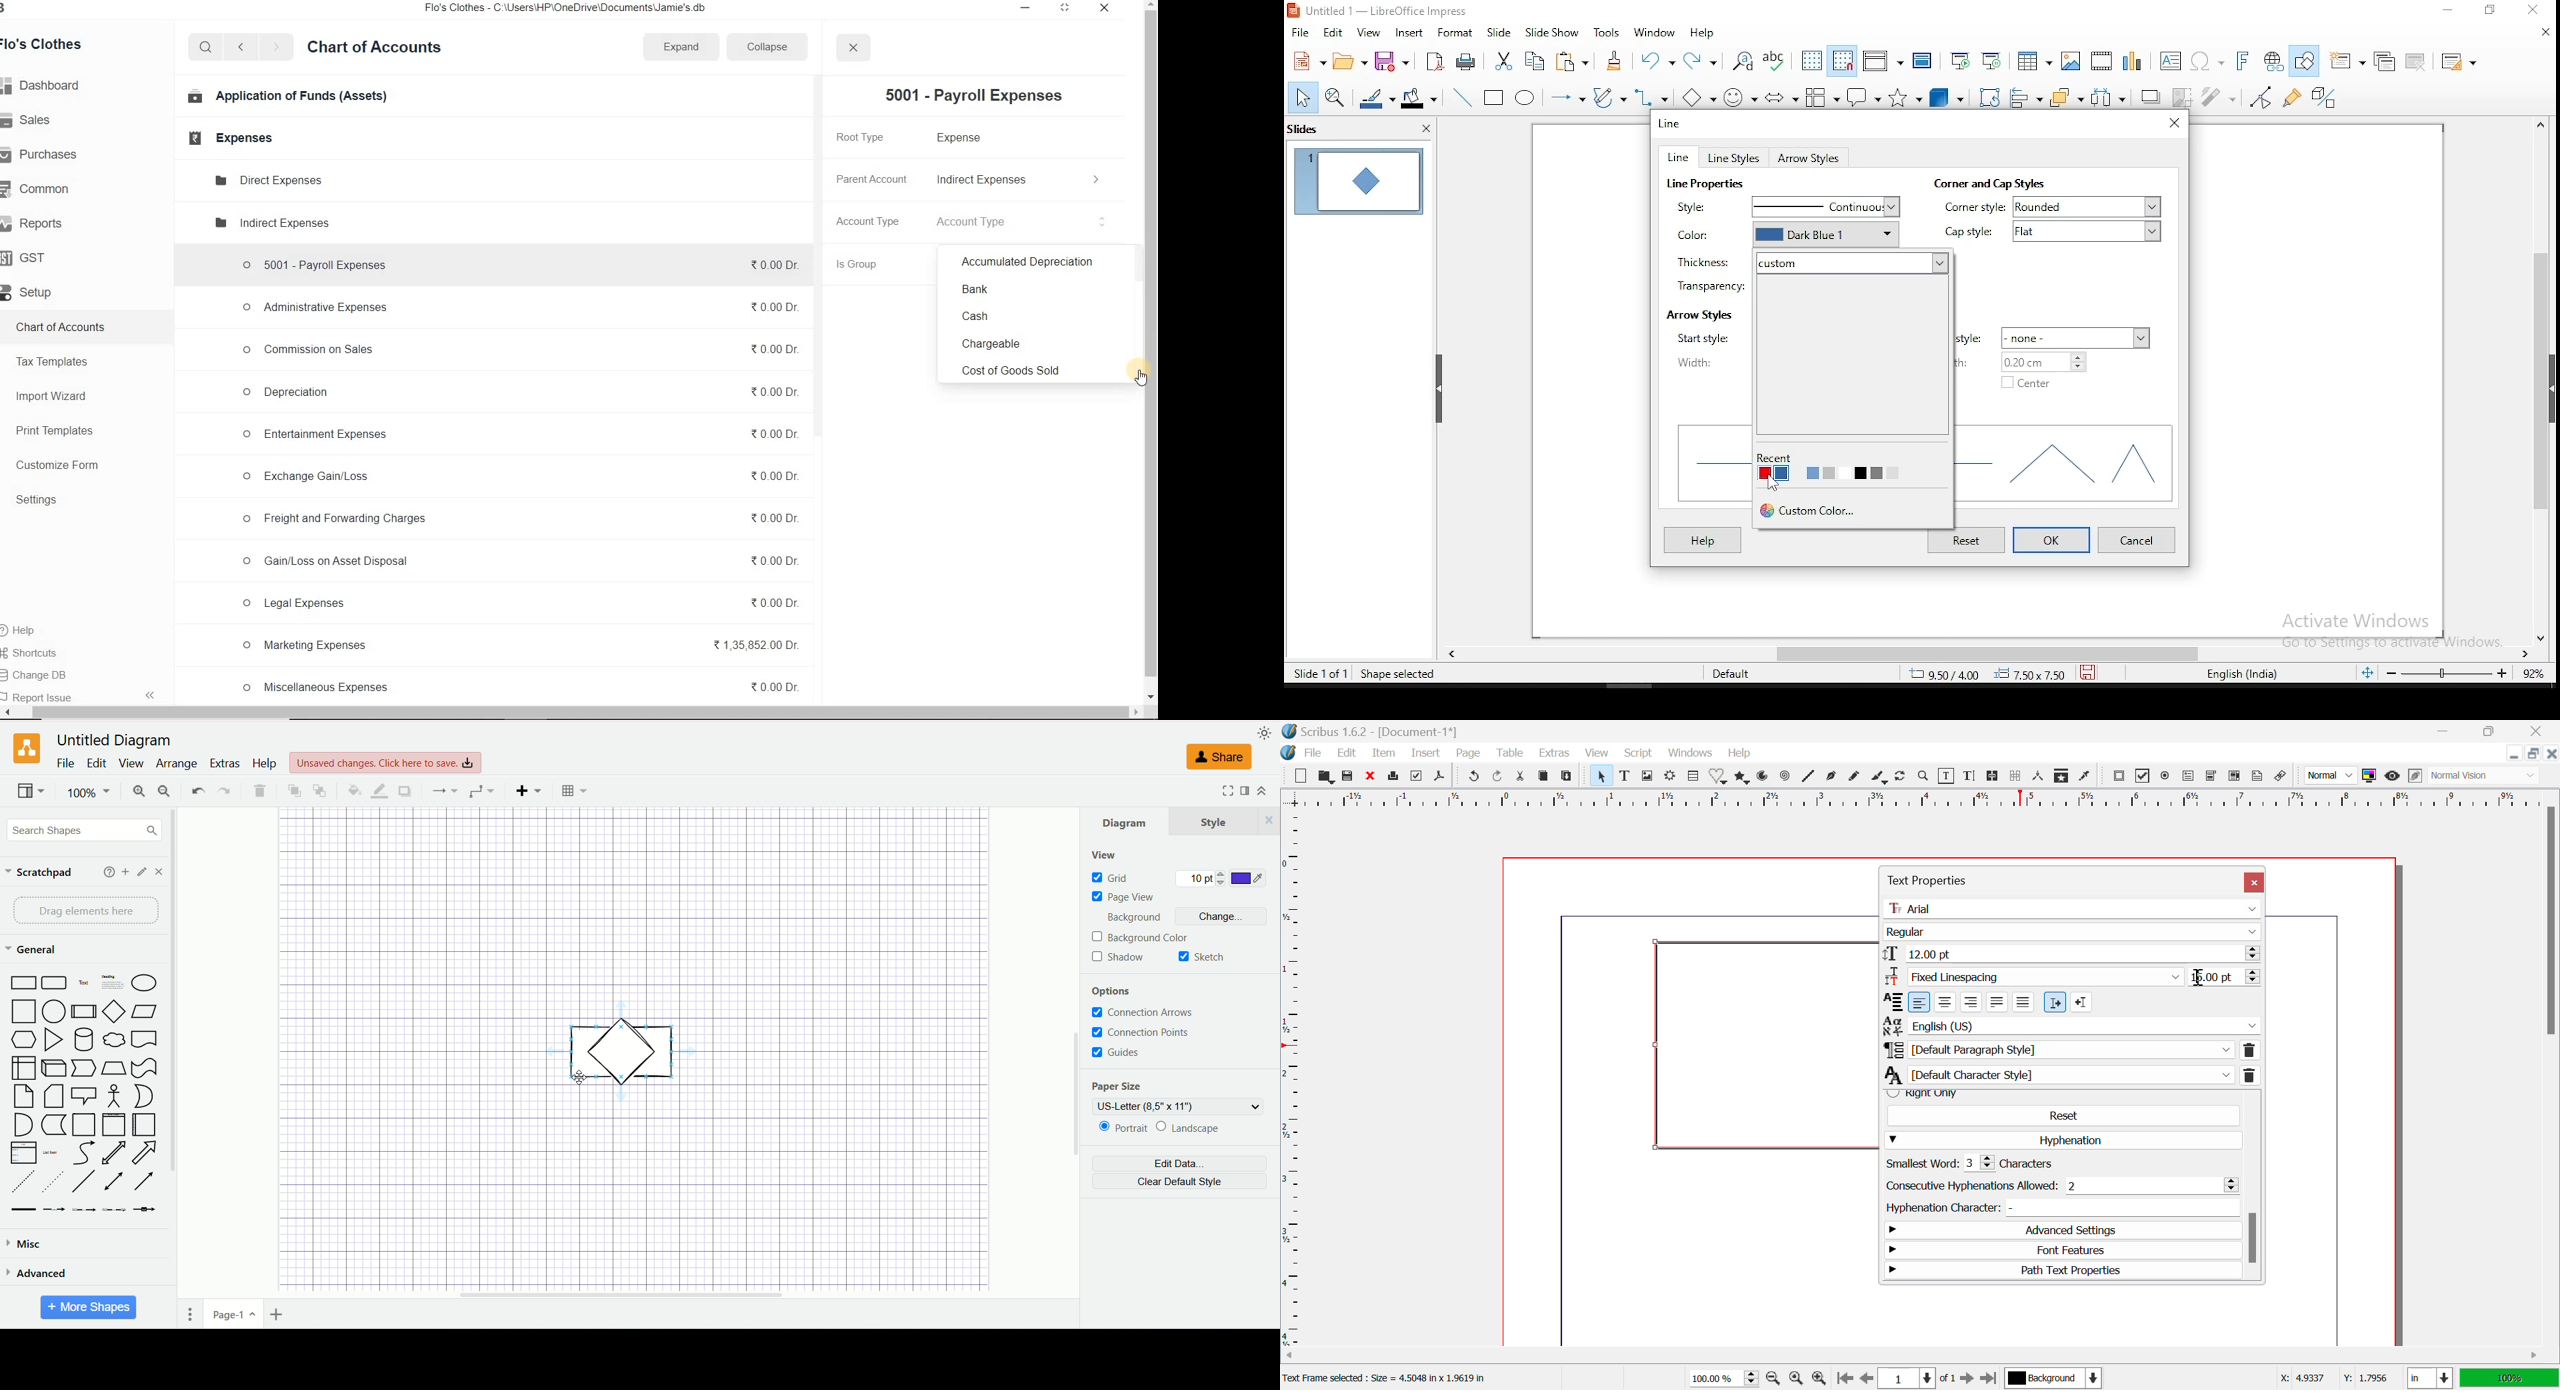 The height and width of the screenshot is (1400, 2576). I want to click on view, so click(1367, 32).